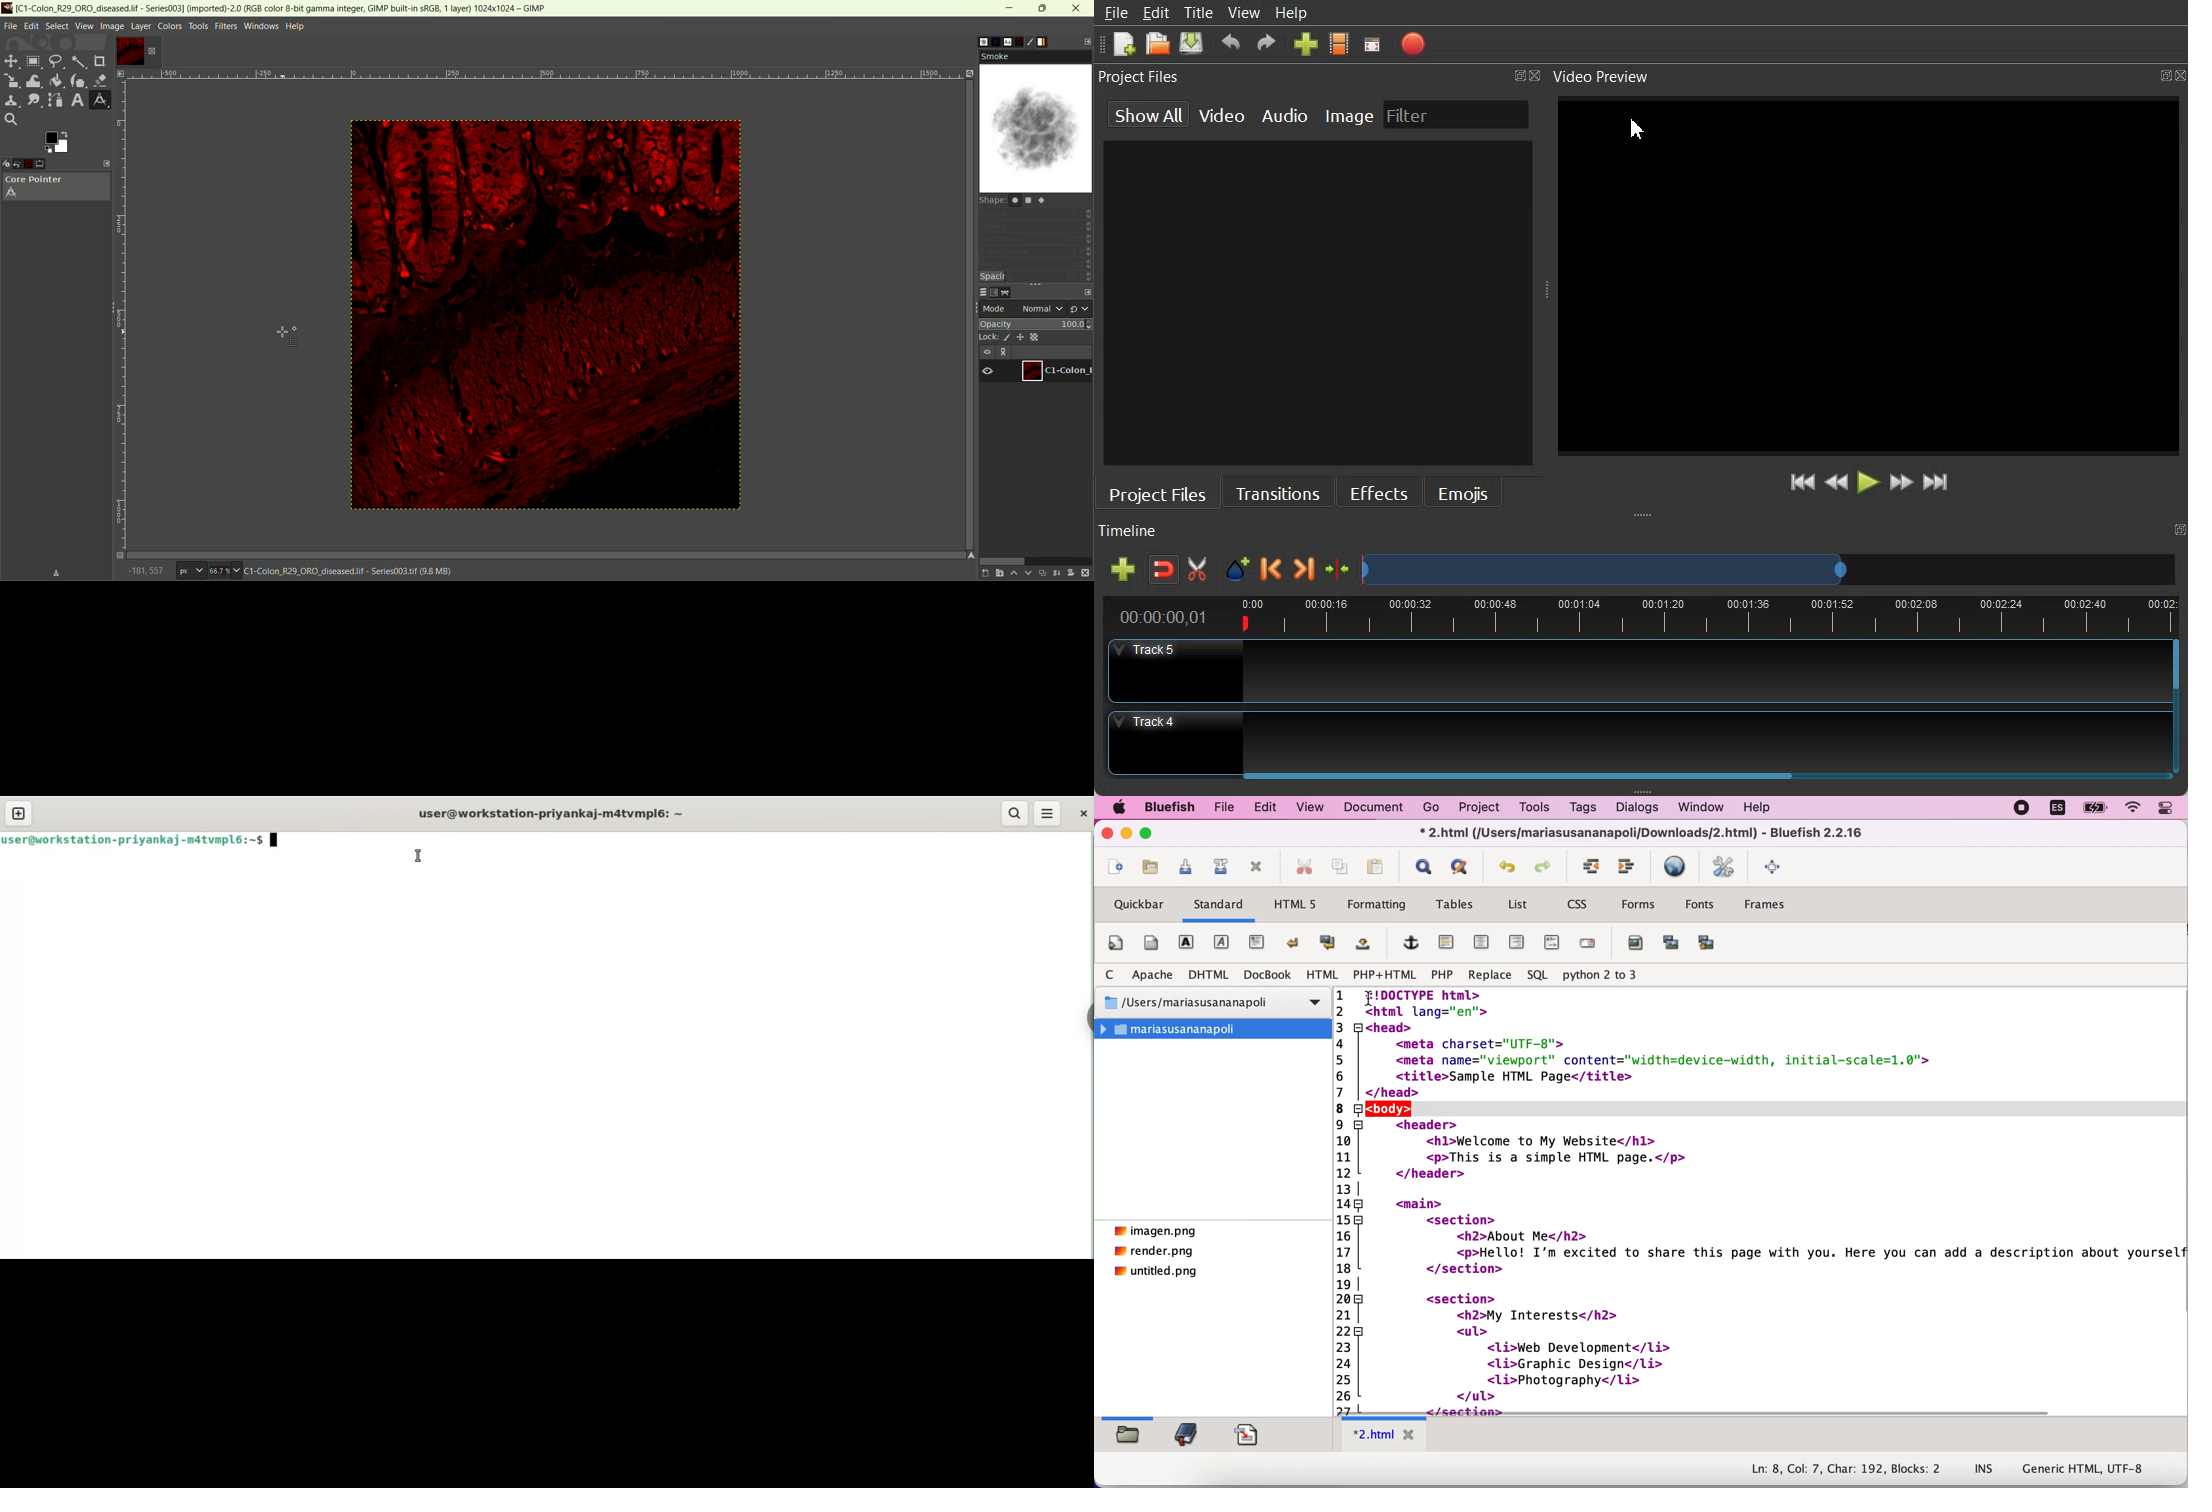 This screenshot has width=2212, height=1512. I want to click on lock pixel, so click(1004, 338).